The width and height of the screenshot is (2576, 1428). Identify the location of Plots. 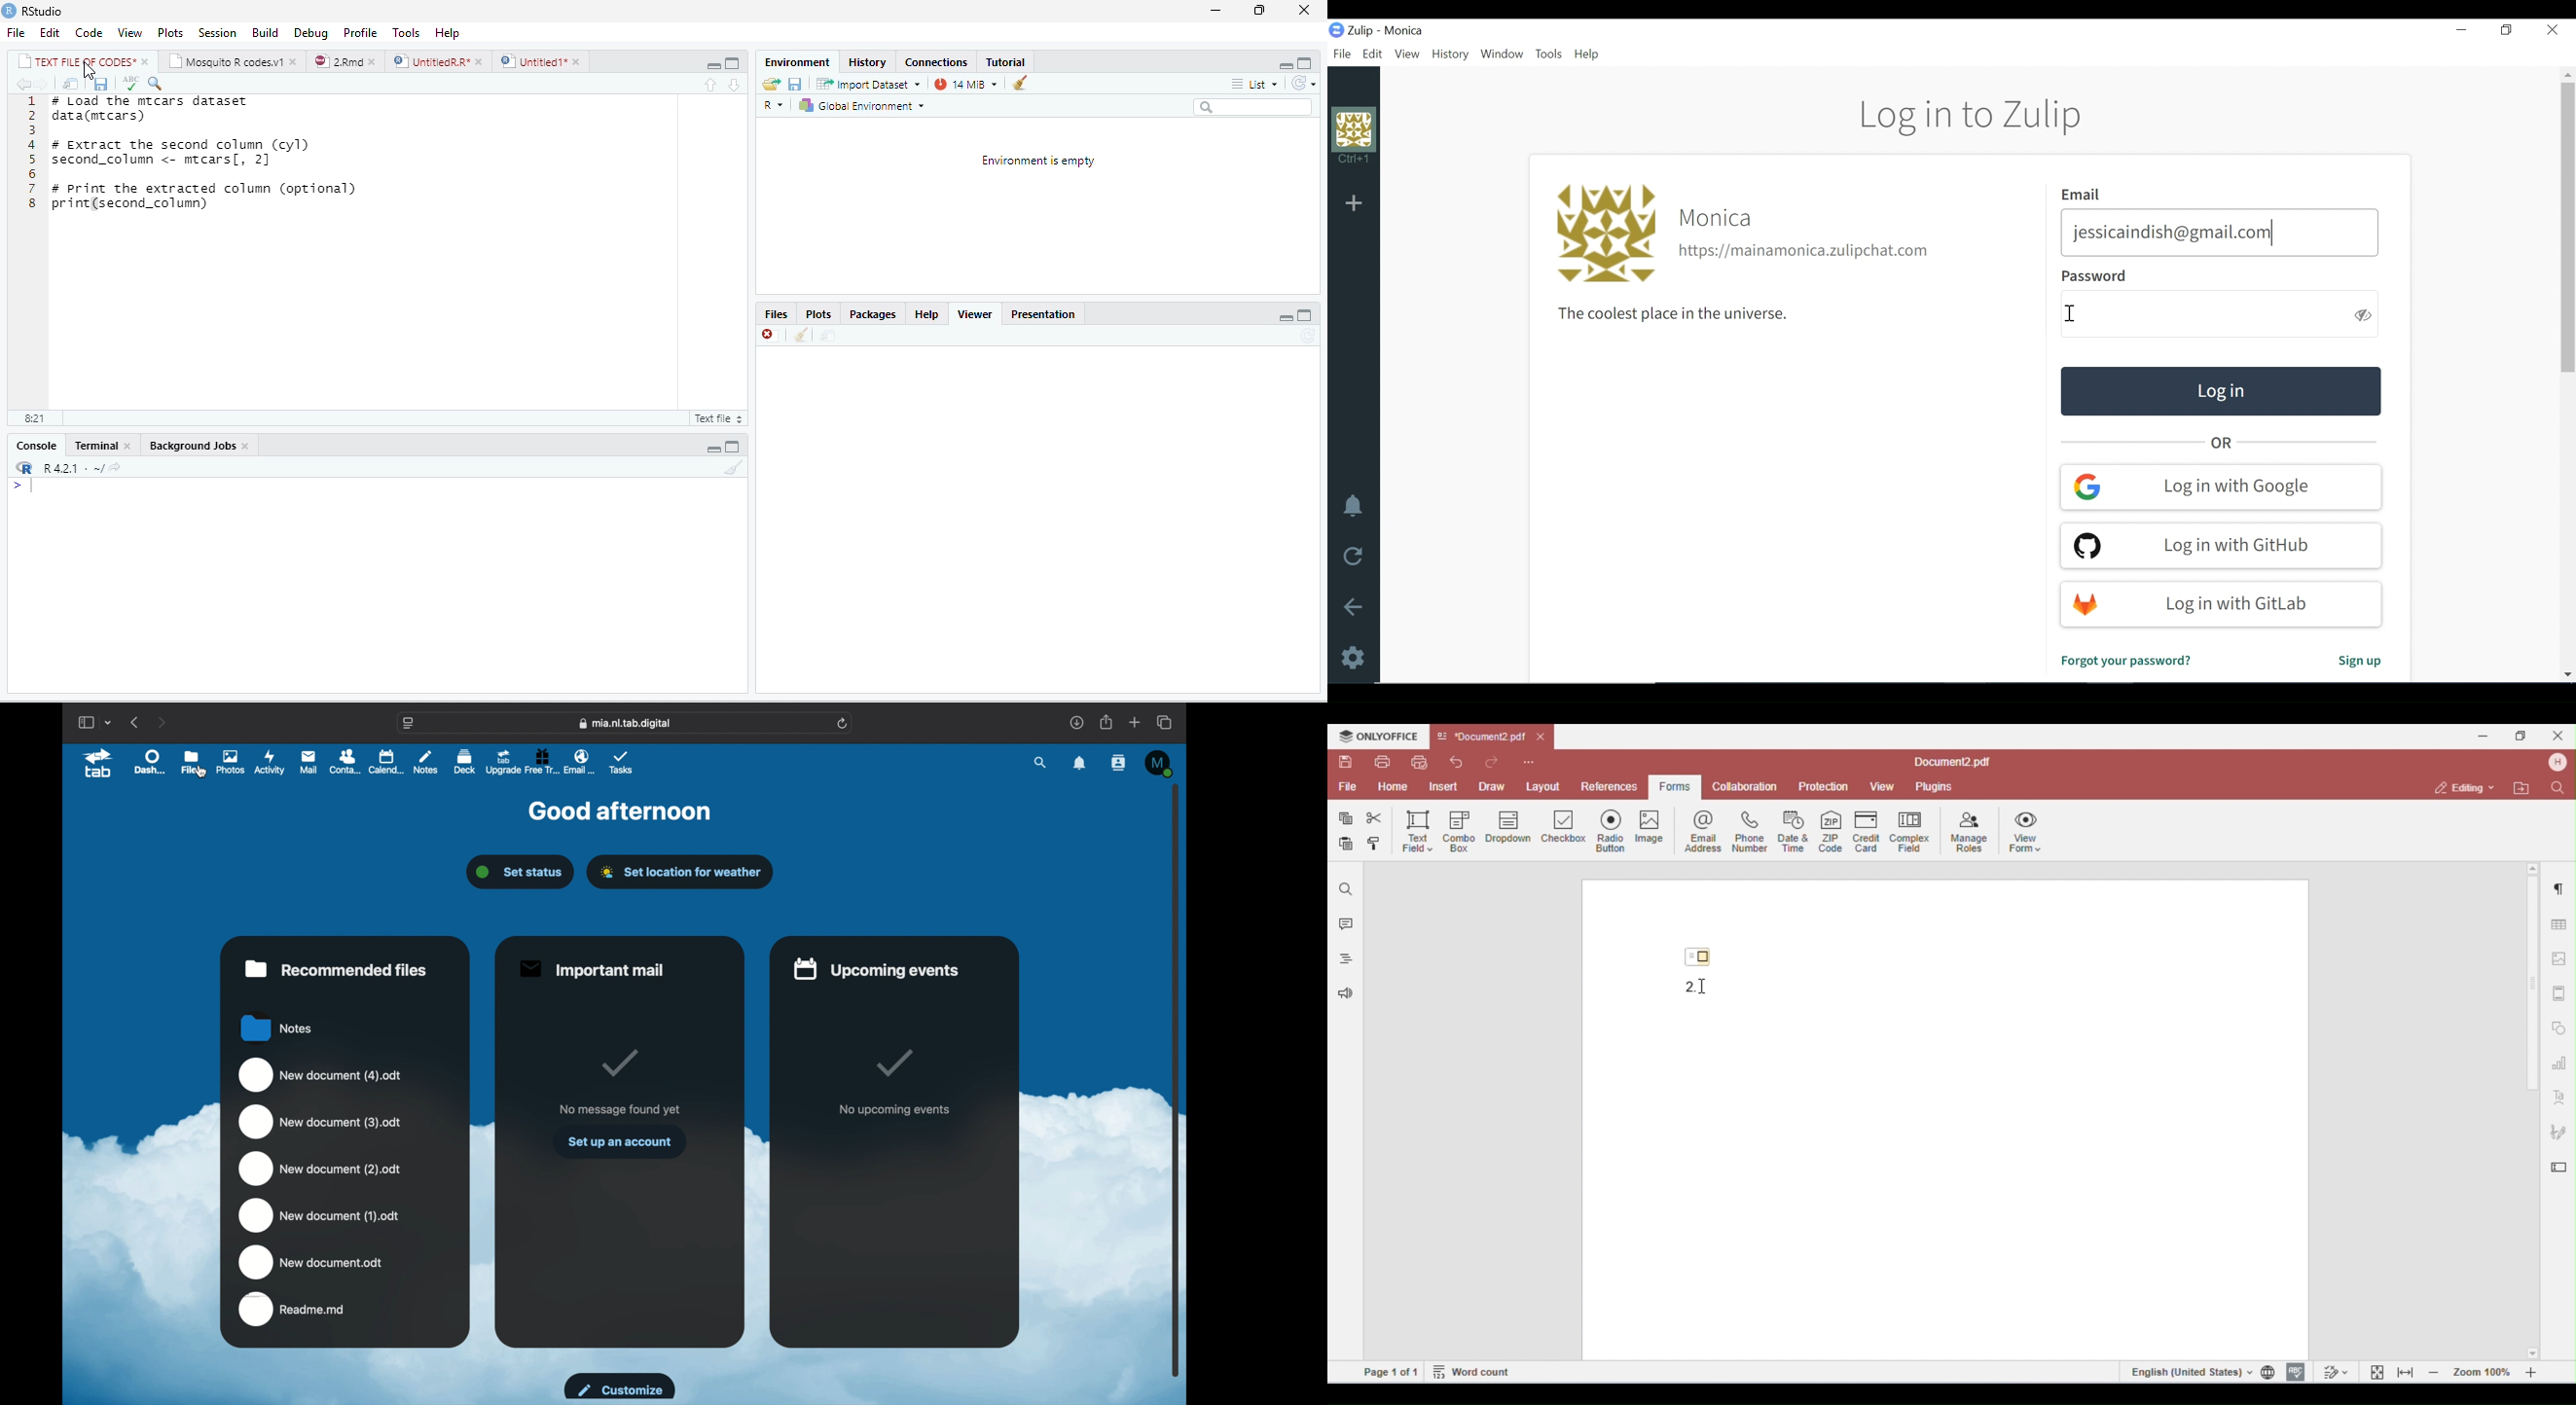
(170, 31).